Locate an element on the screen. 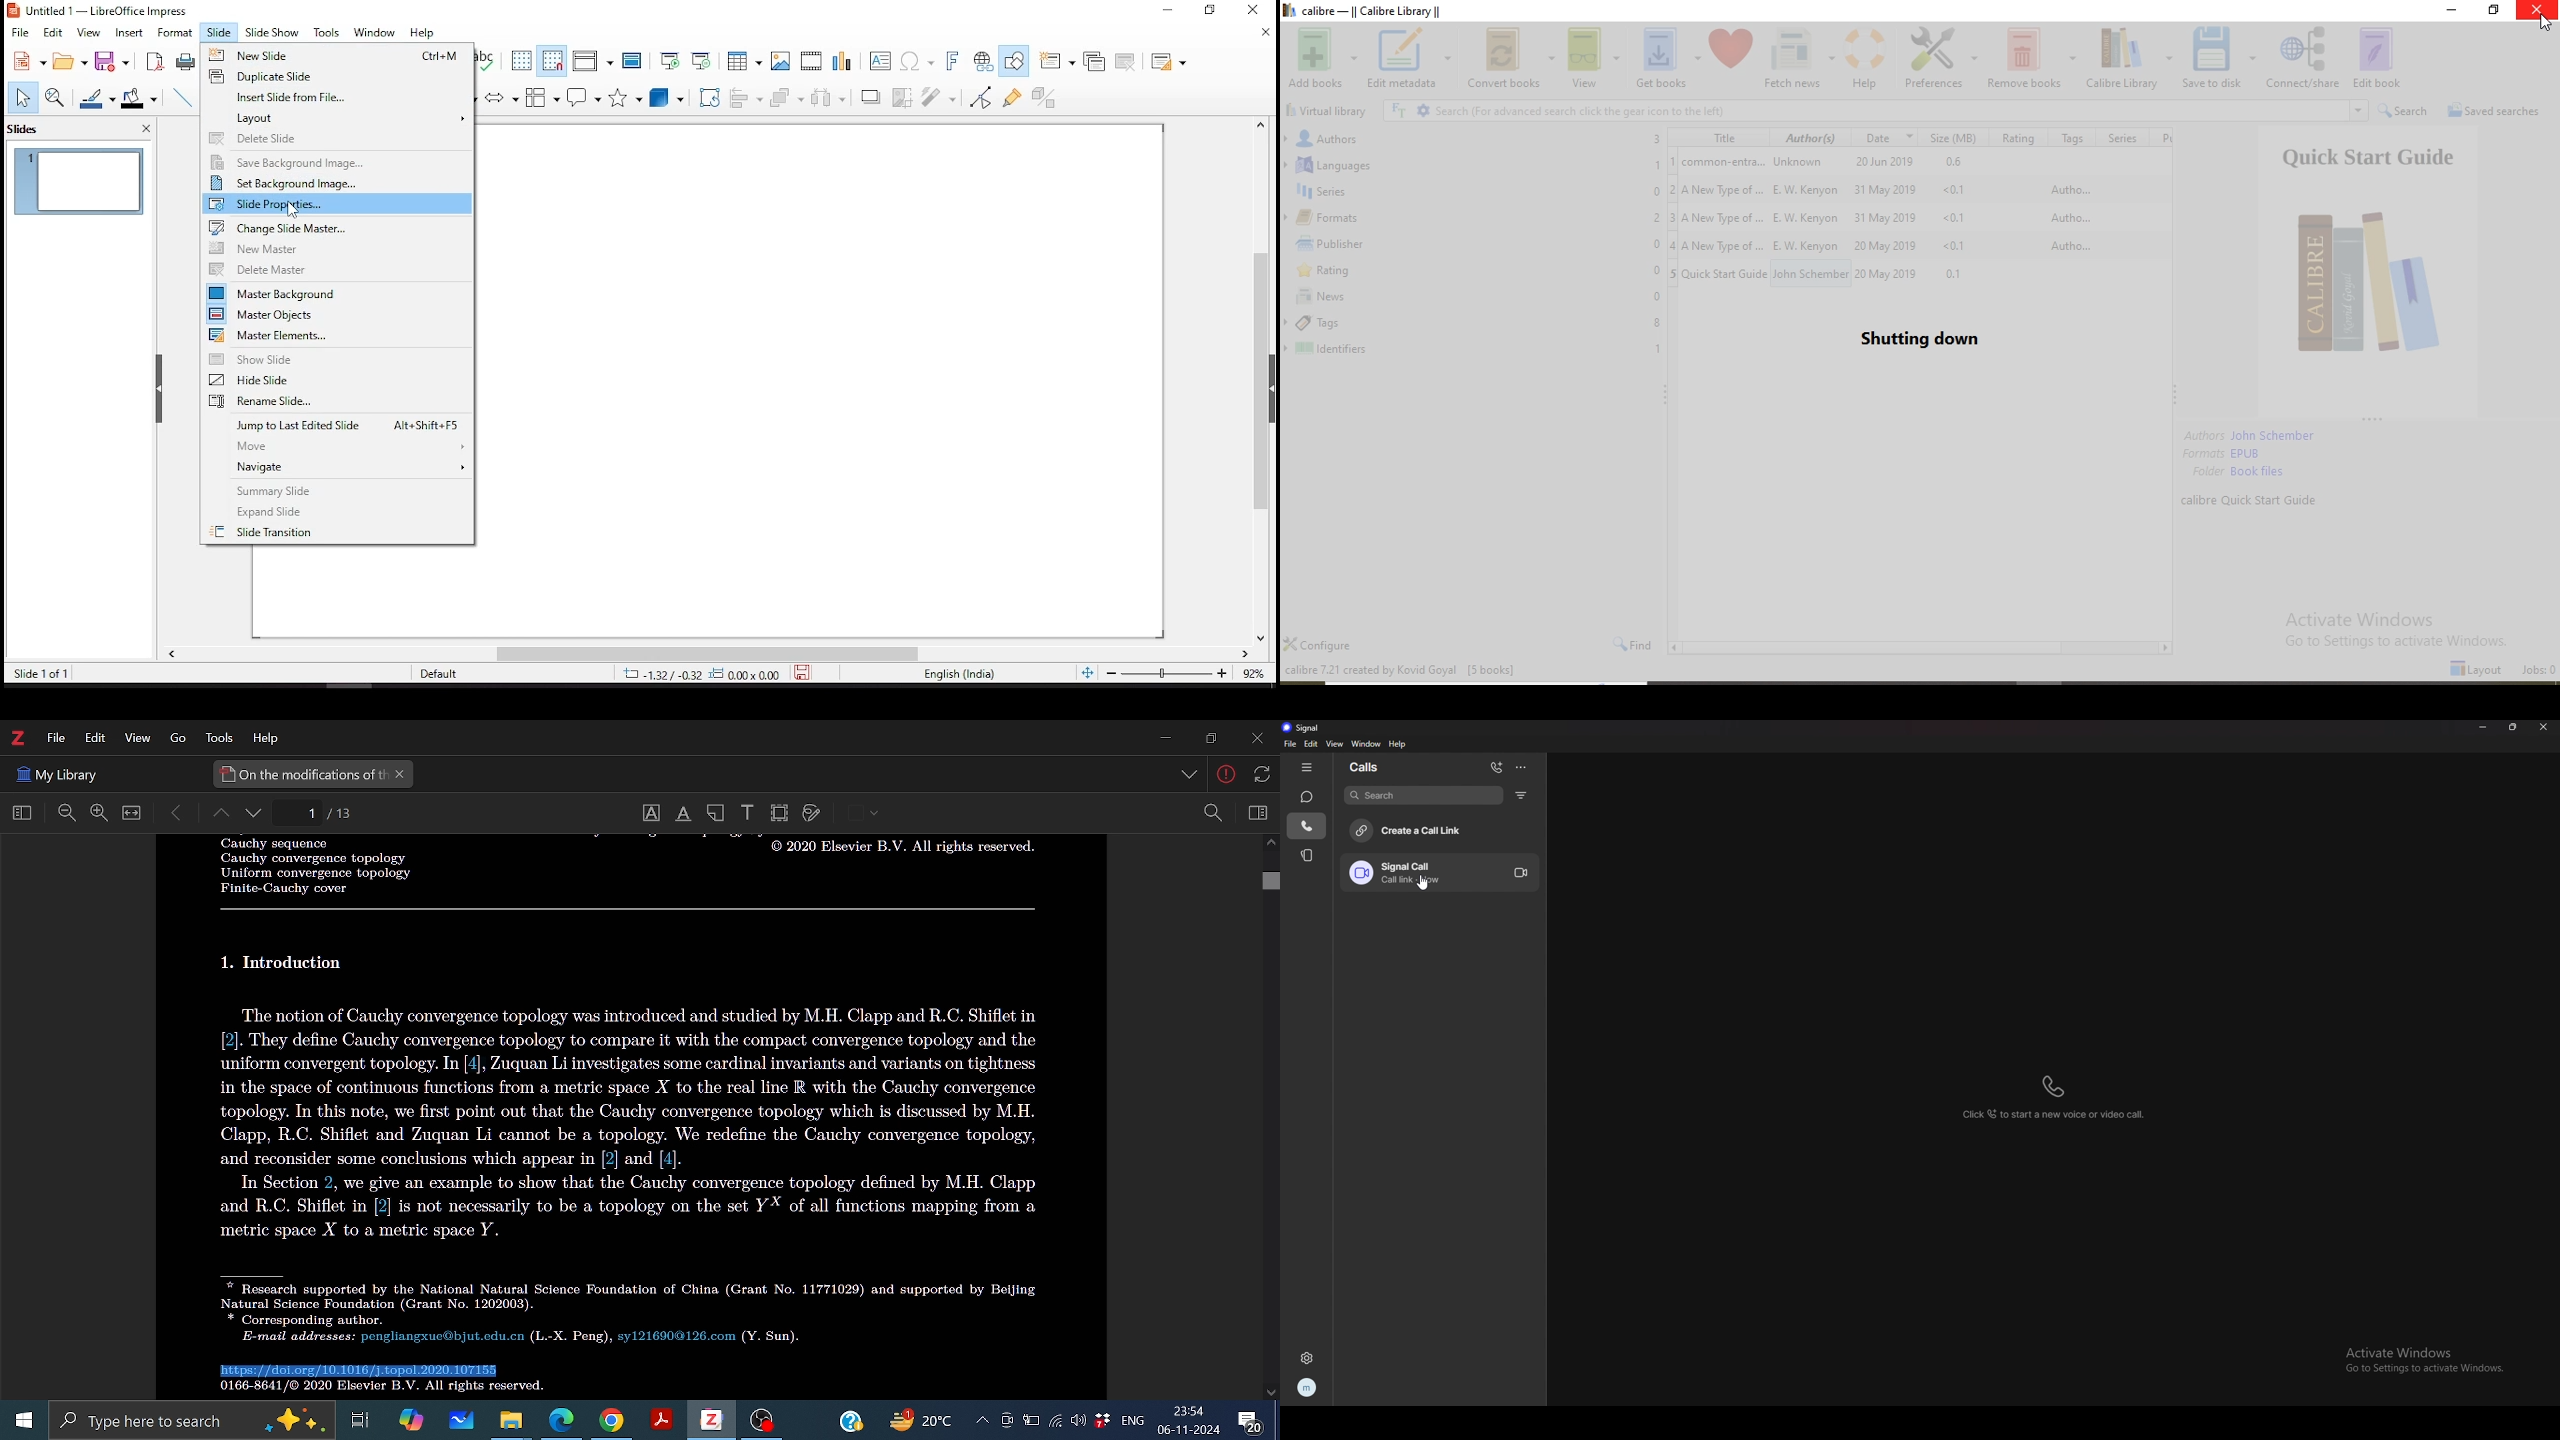 This screenshot has height=1456, width=2576. Full view is located at coordinates (132, 813).